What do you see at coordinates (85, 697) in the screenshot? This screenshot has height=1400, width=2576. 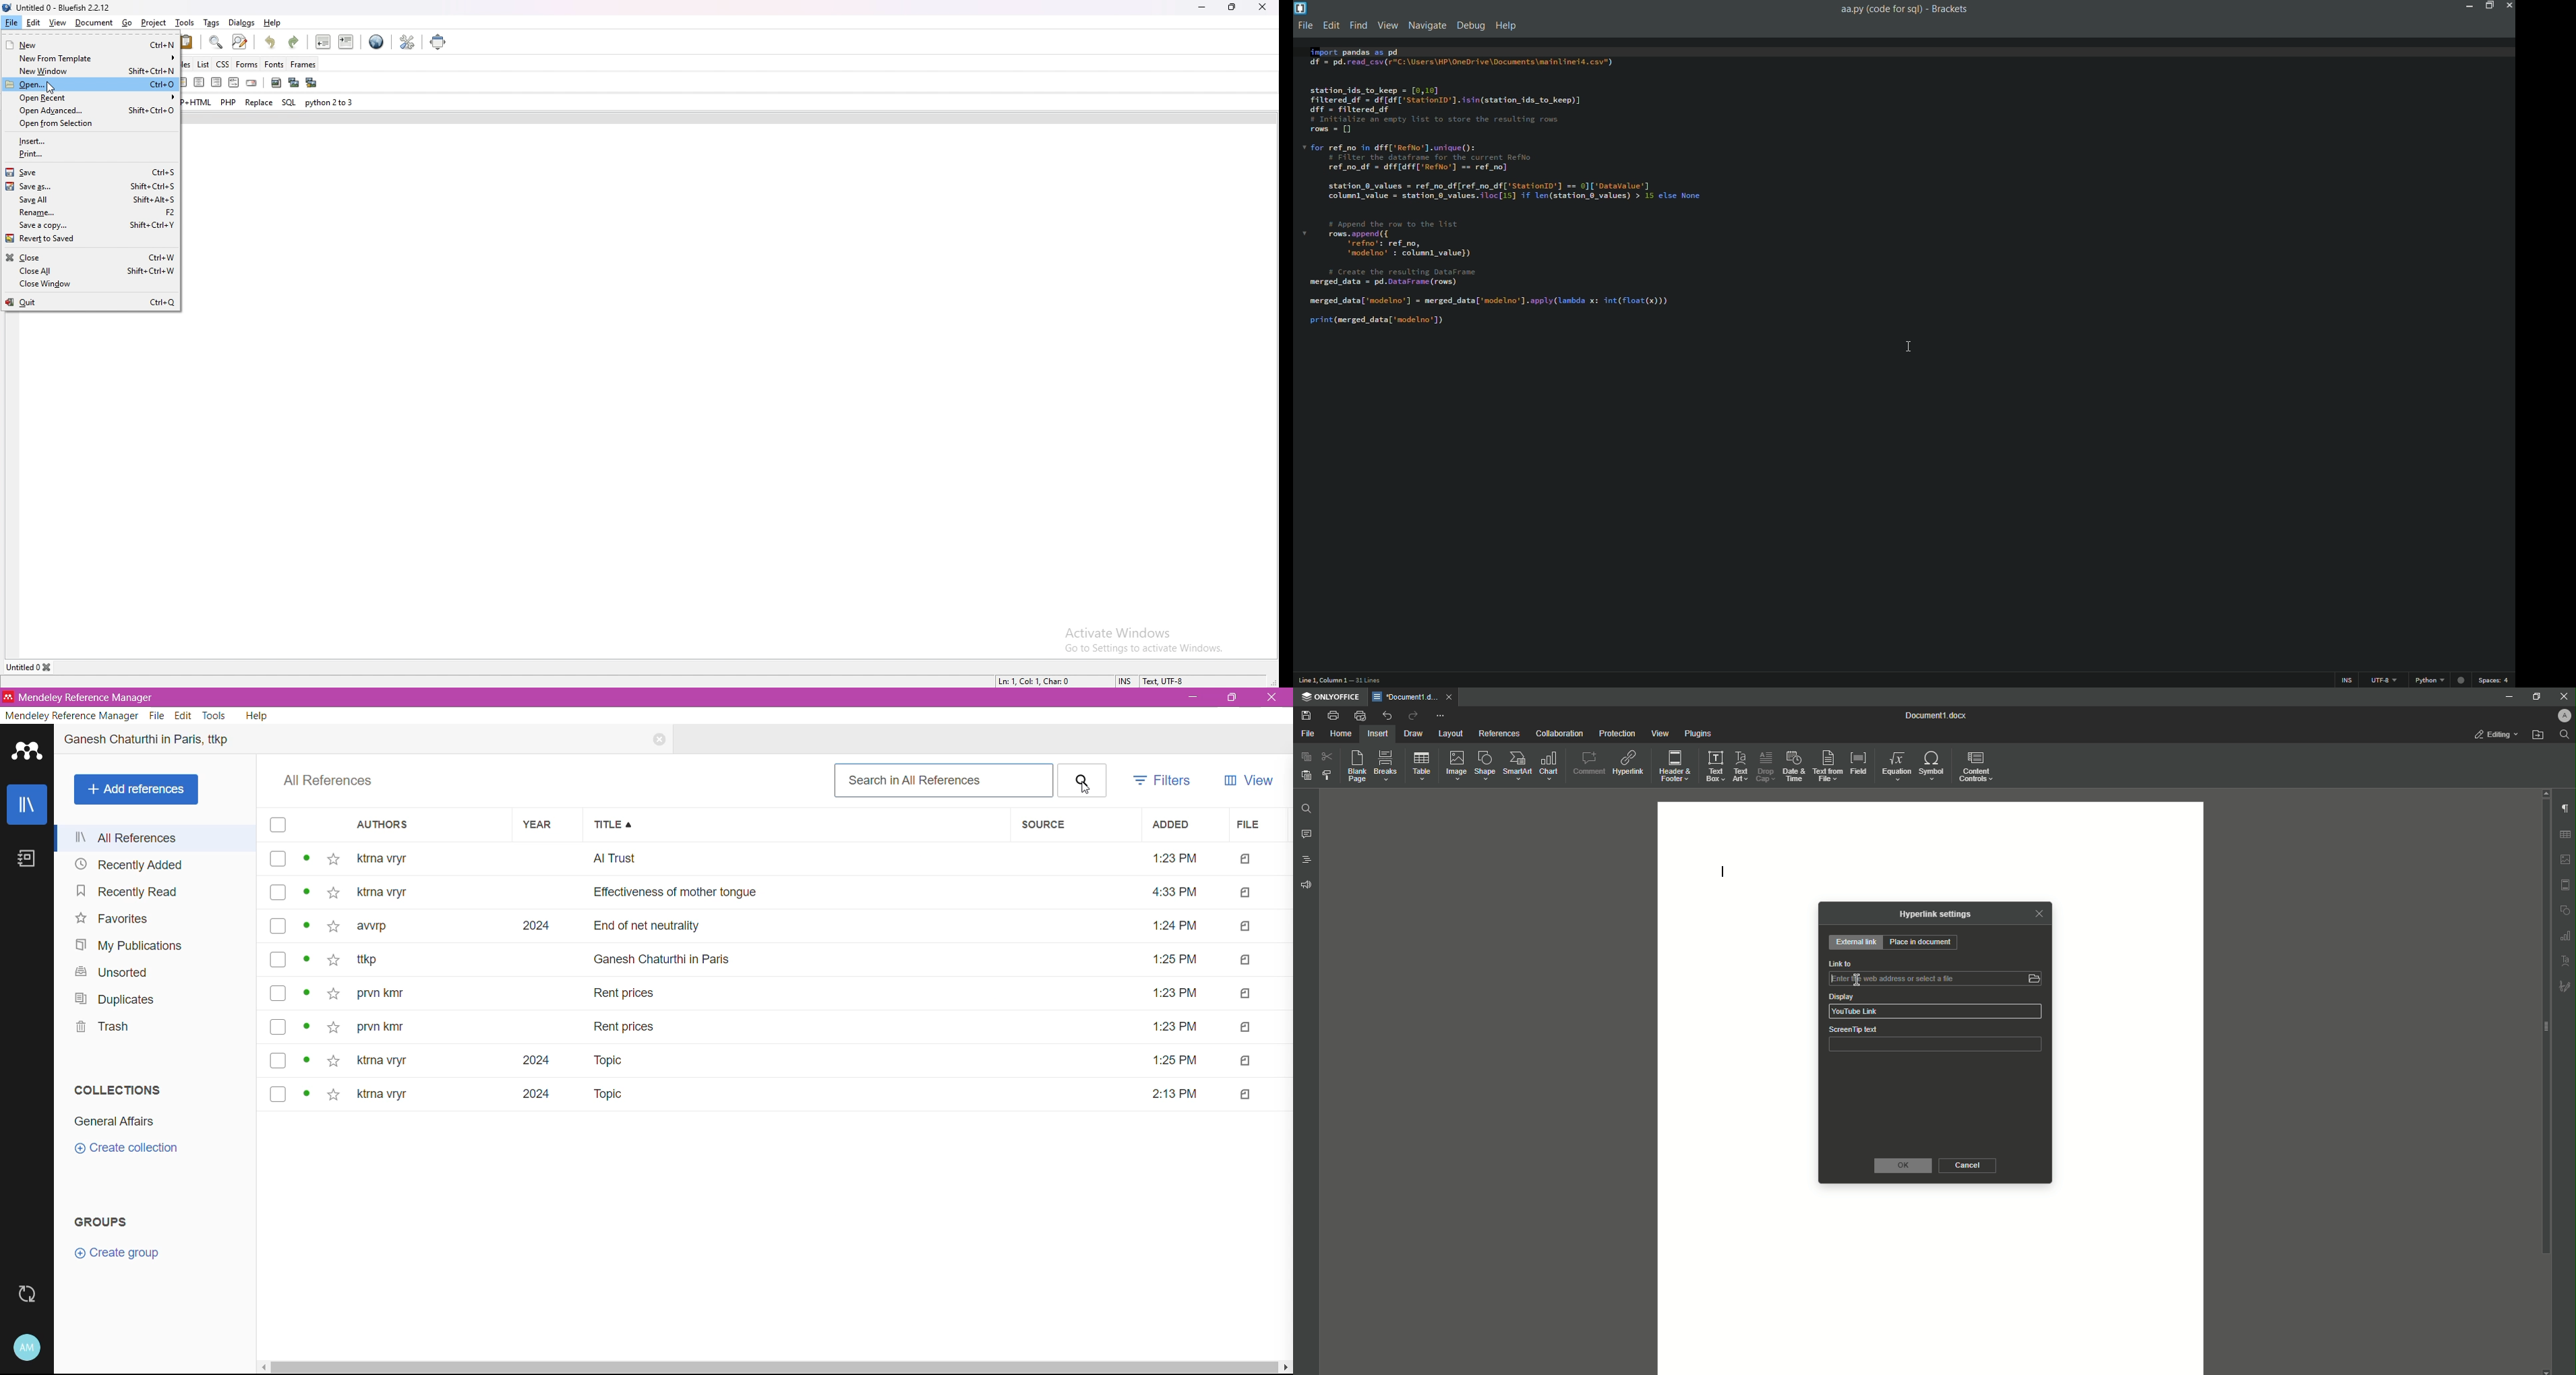 I see `_ Mendeley Reference Manager` at bounding box center [85, 697].